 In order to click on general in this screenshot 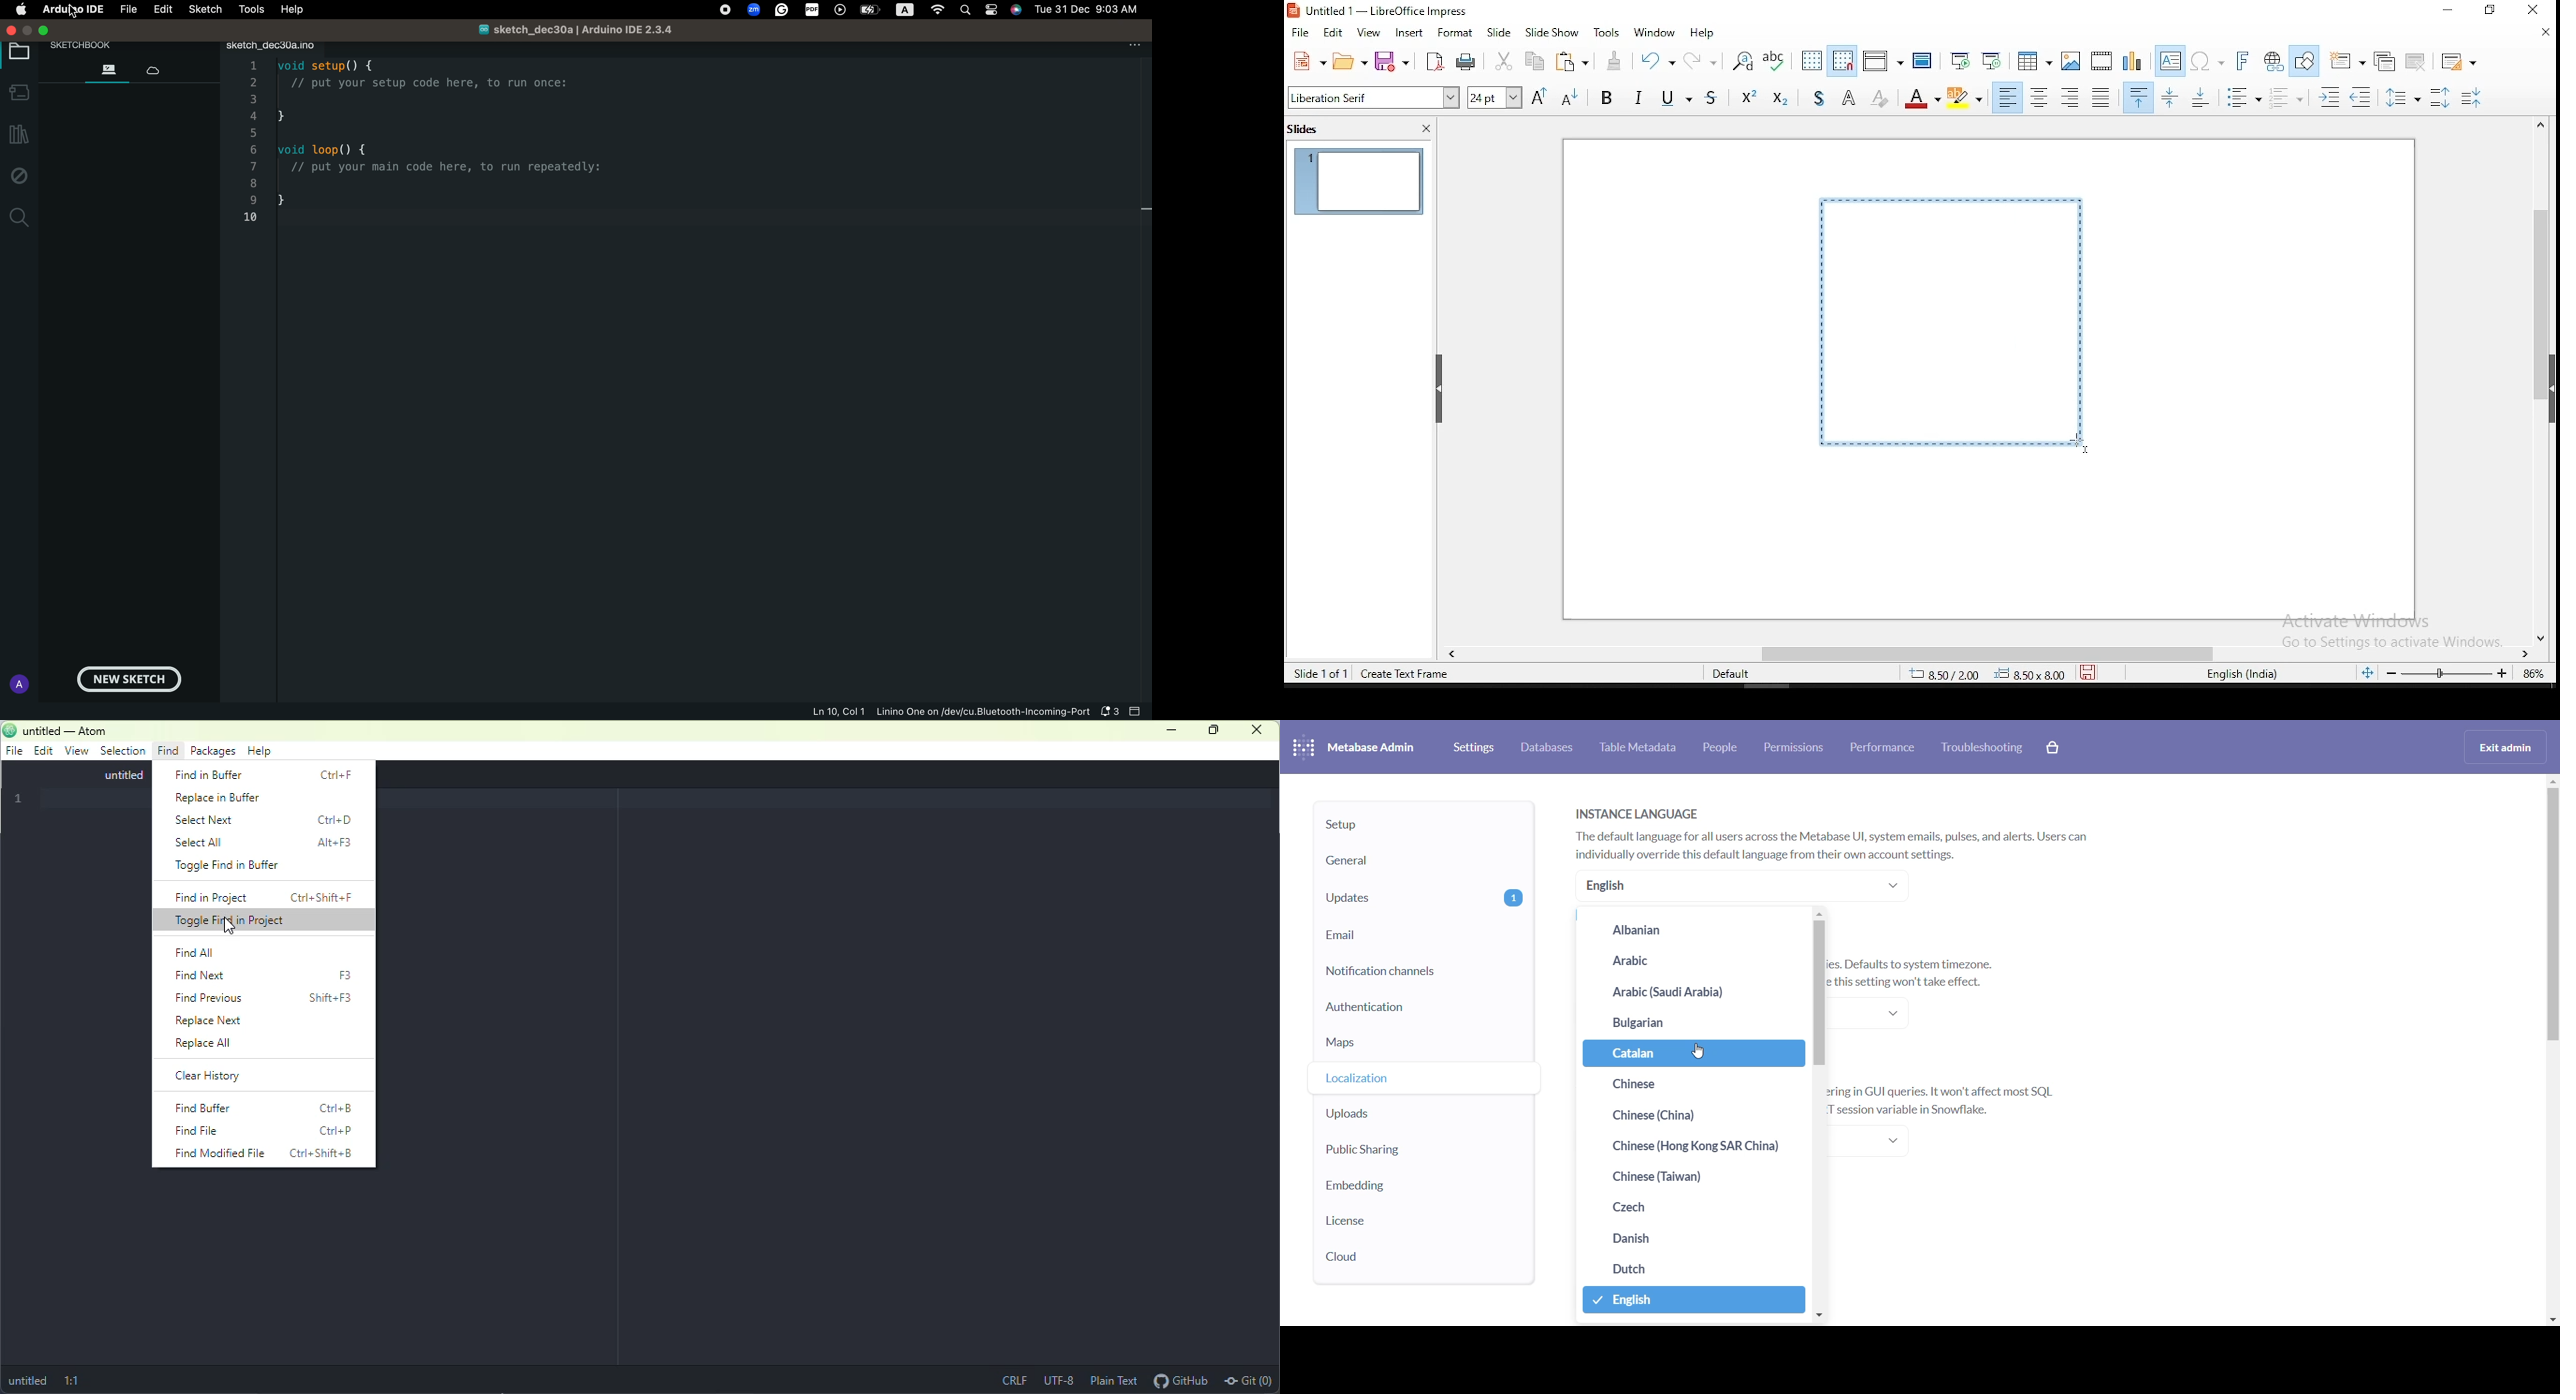, I will do `click(1403, 861)`.